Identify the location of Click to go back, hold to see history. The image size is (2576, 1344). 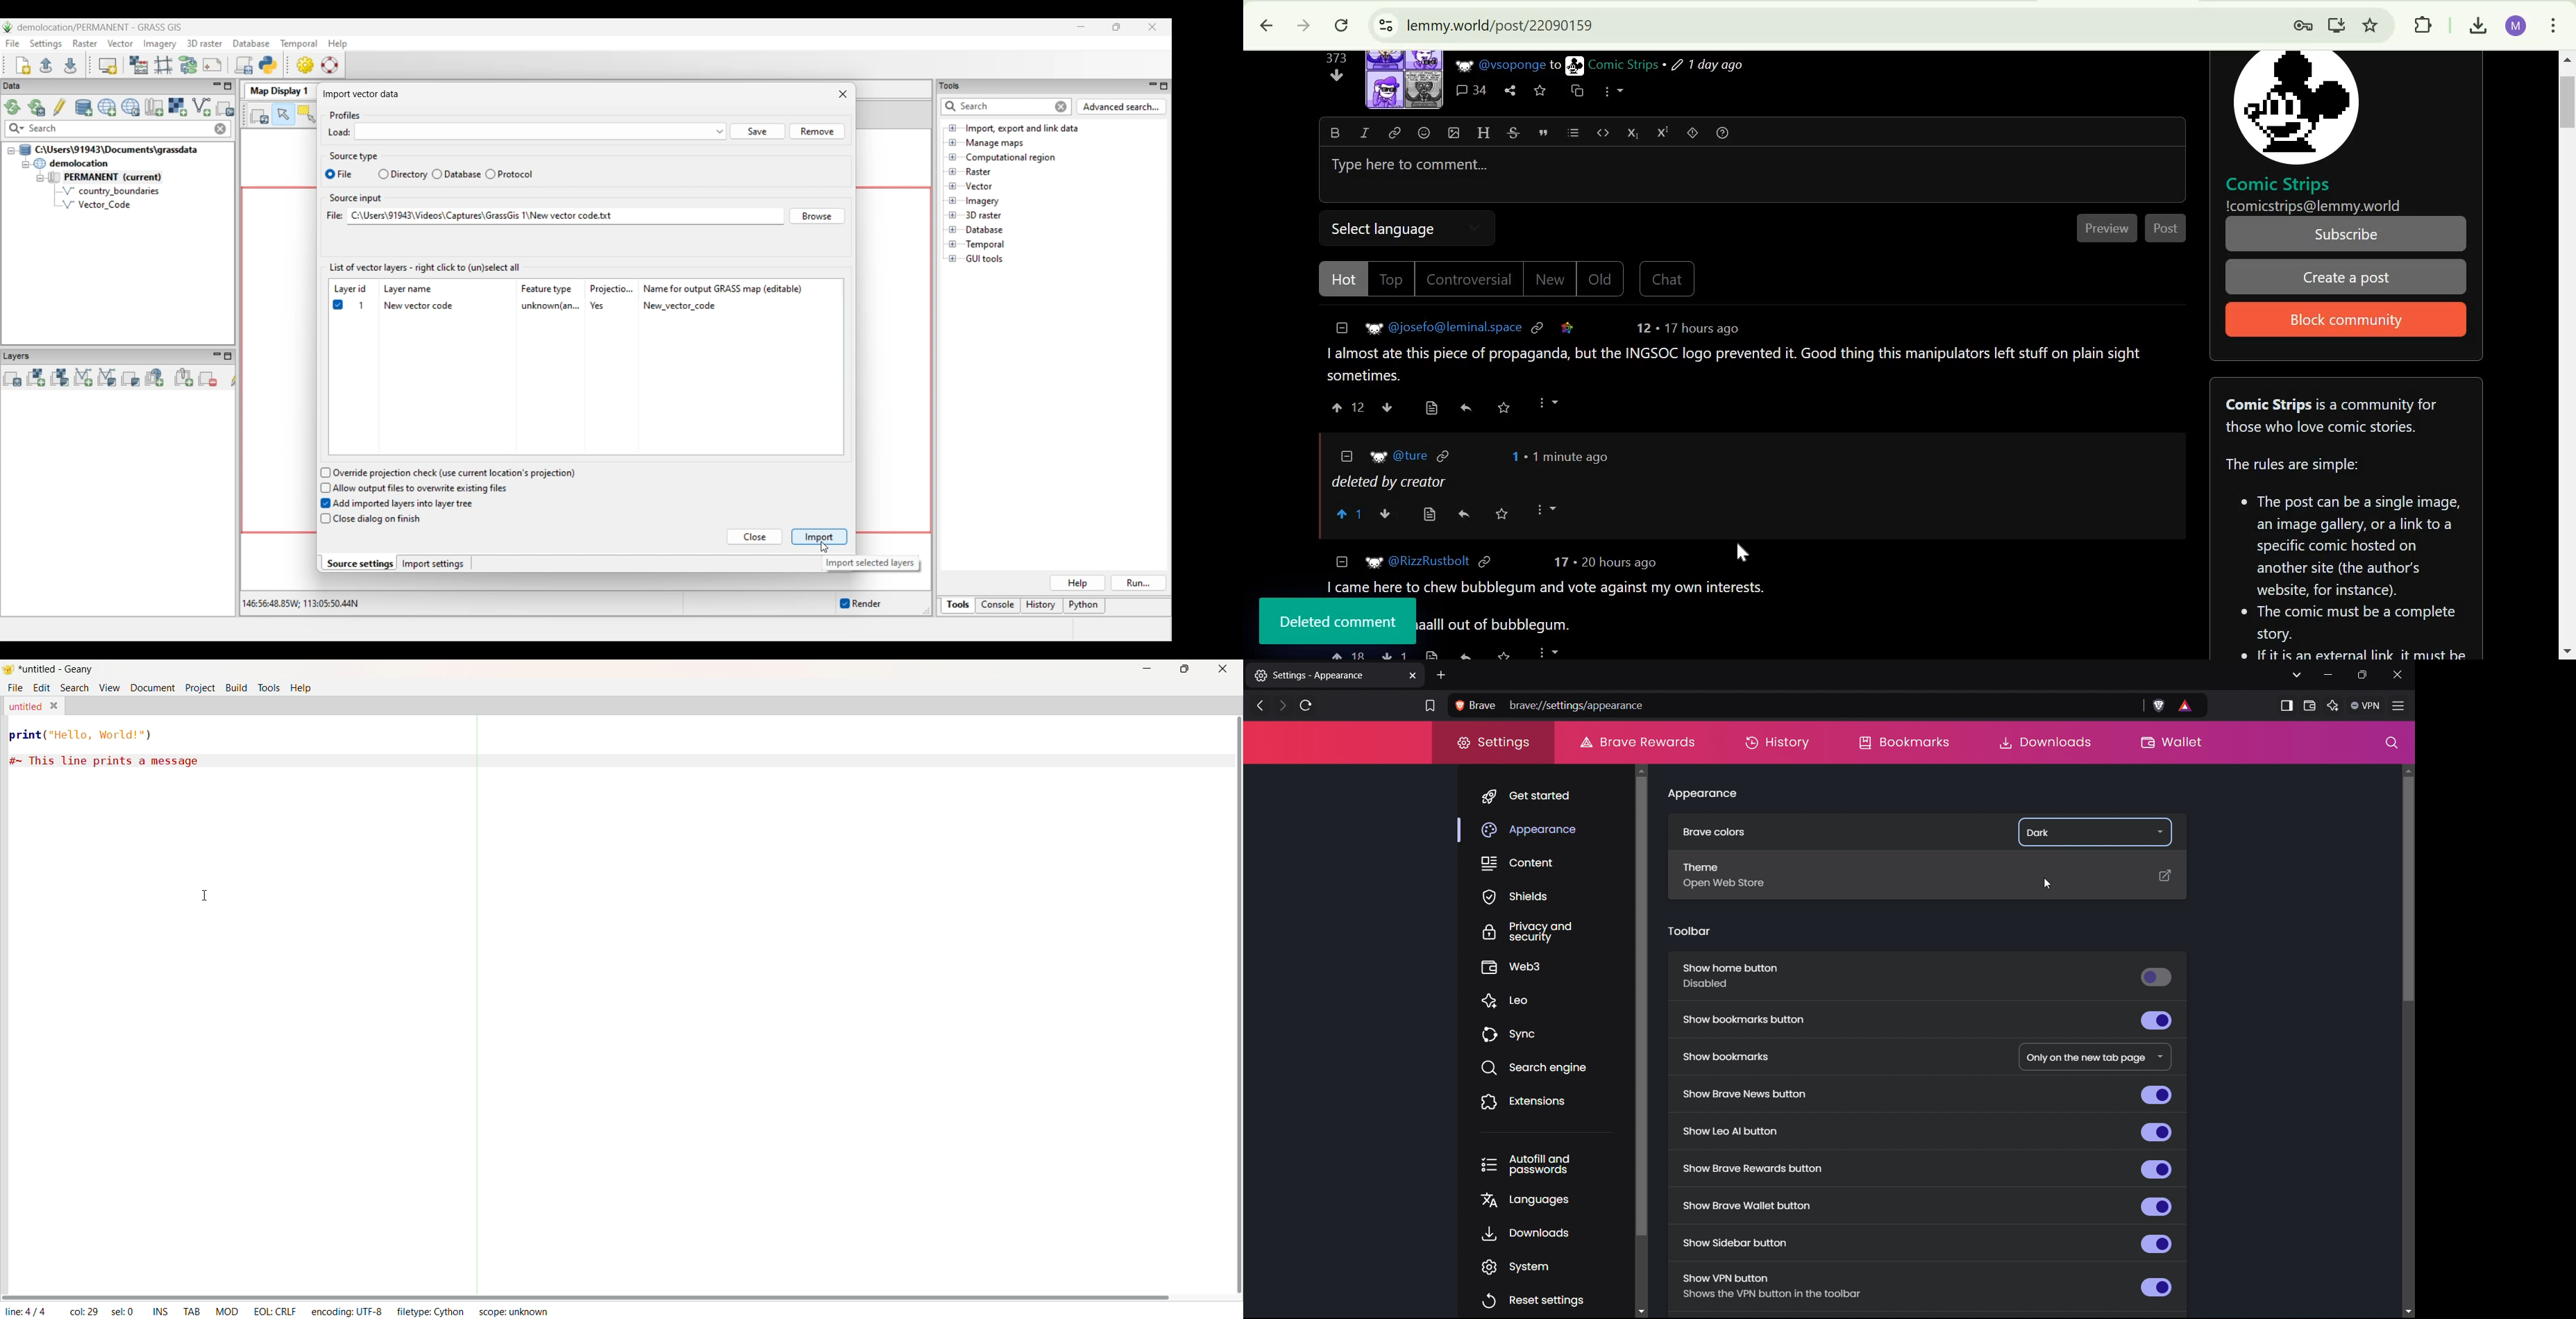
(1266, 26).